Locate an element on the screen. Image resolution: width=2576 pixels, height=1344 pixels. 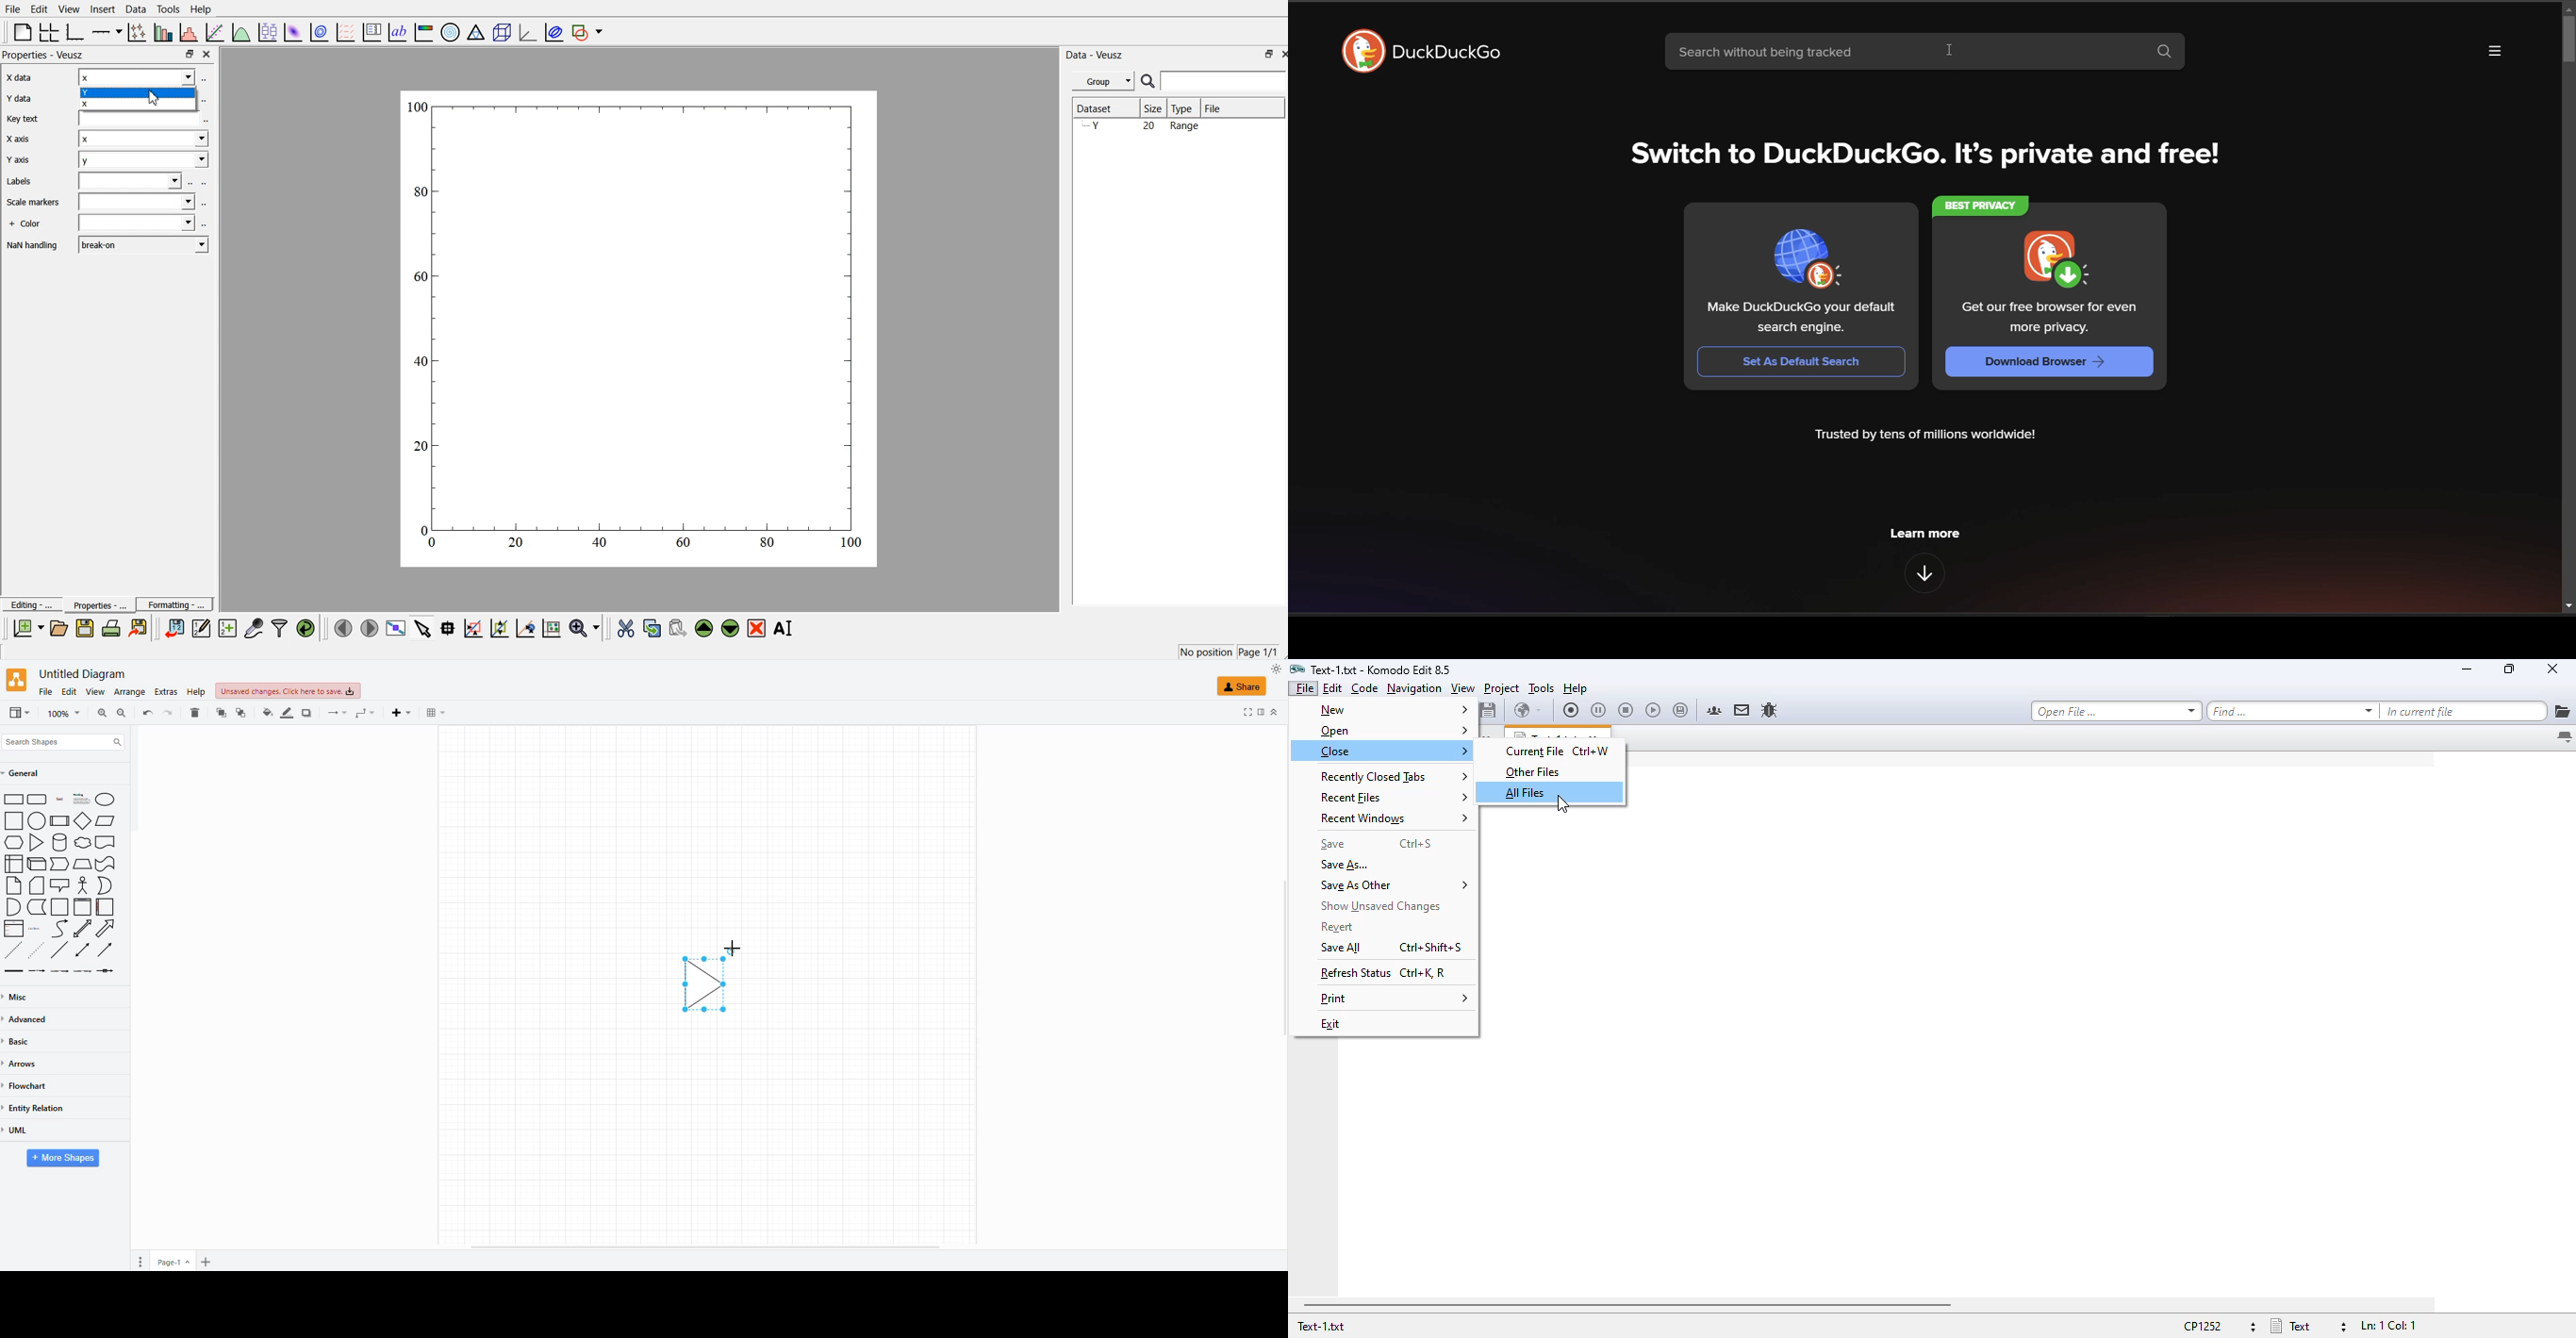
shadow is located at coordinates (306, 711).